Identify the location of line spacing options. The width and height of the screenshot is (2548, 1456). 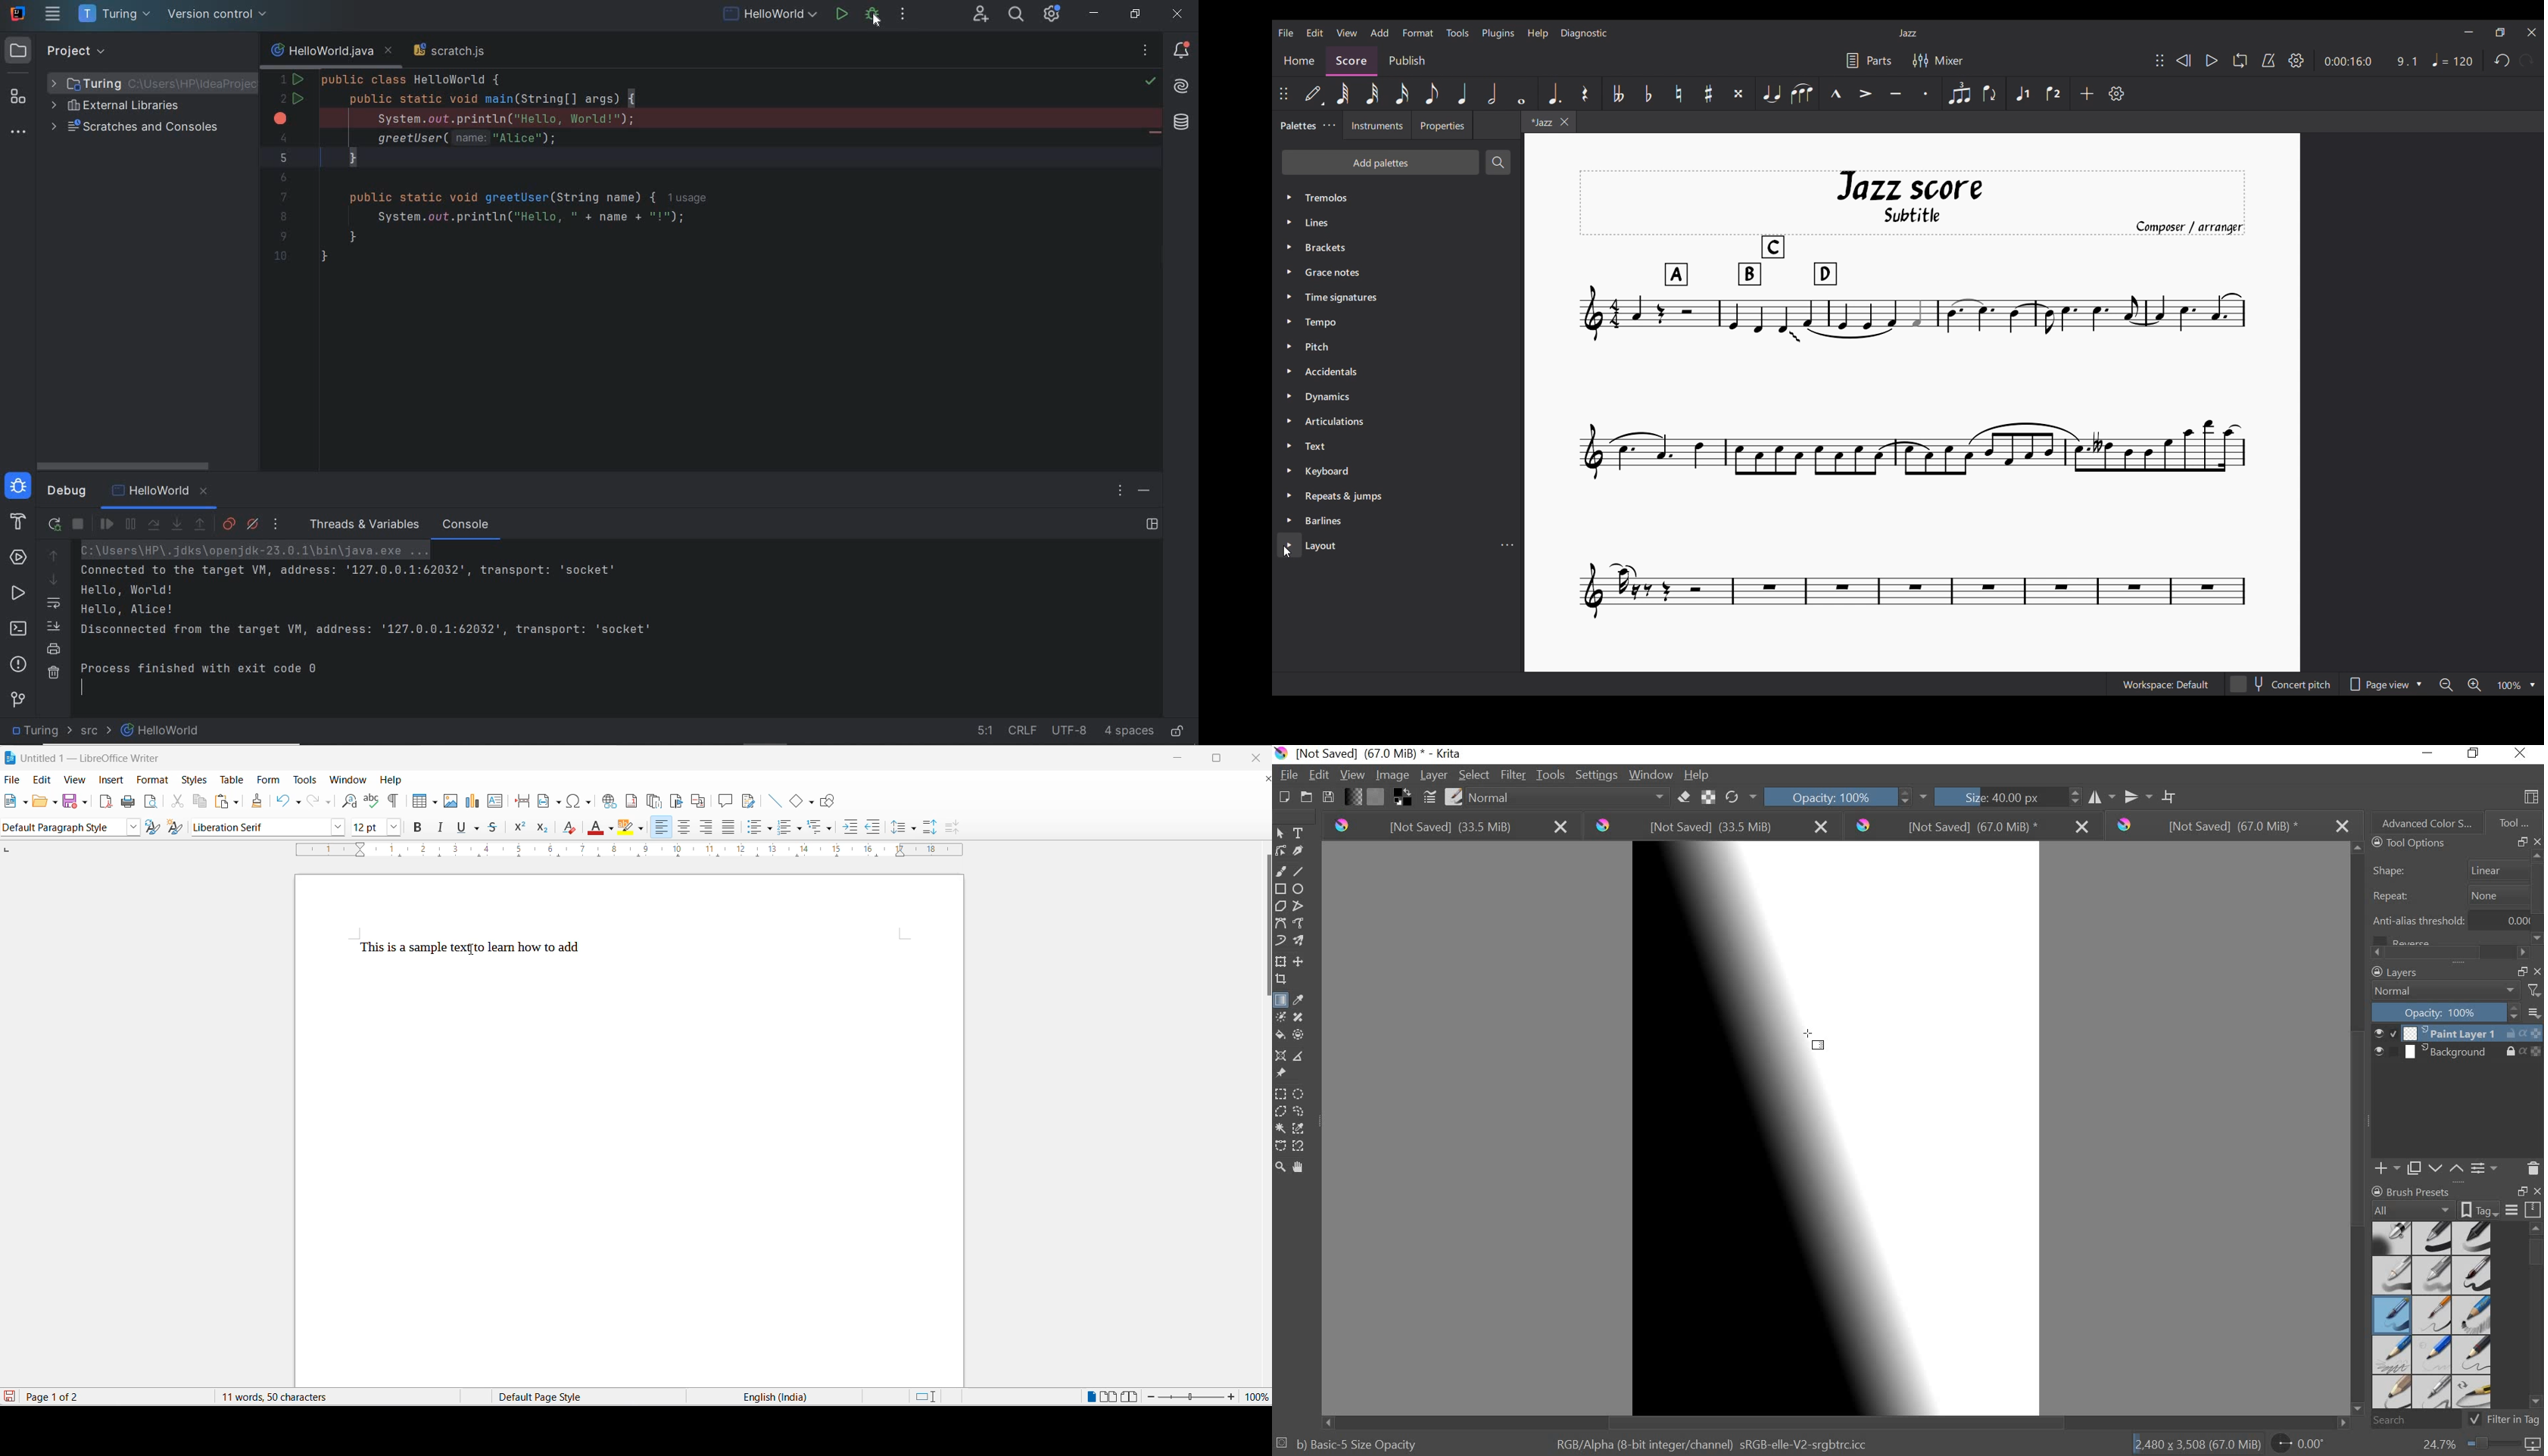
(918, 829).